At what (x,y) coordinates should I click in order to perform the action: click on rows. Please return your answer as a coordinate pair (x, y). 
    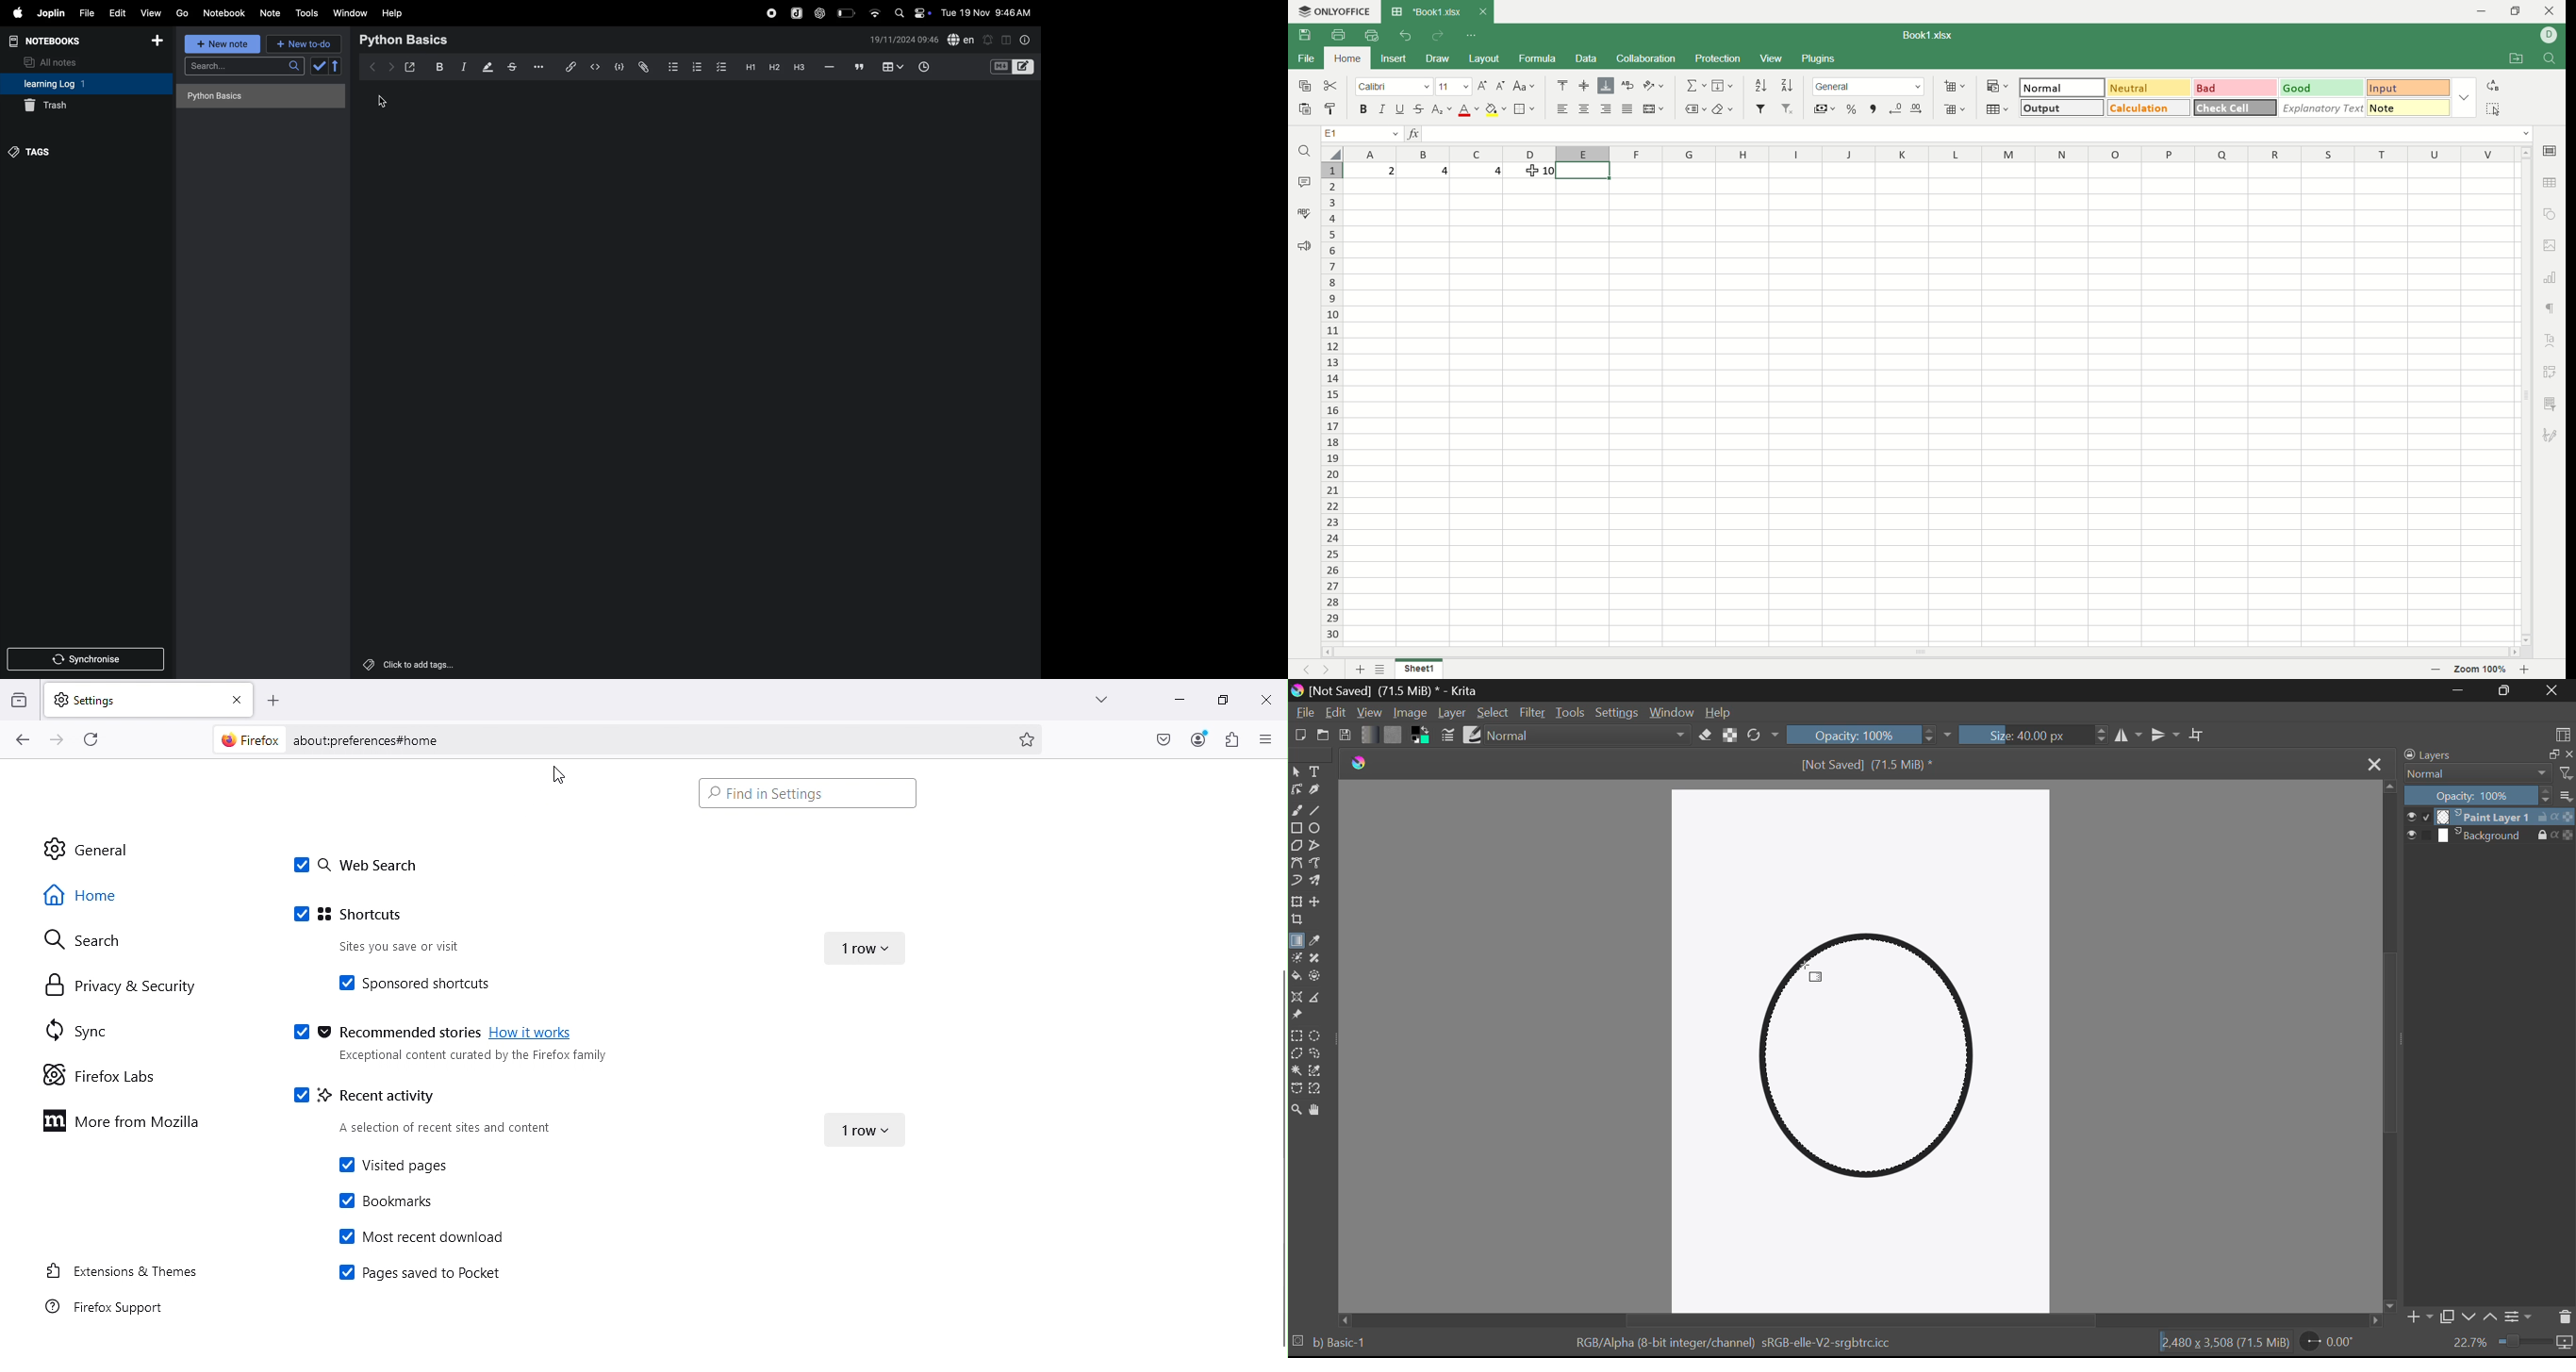
    Looking at the image, I should click on (1327, 405).